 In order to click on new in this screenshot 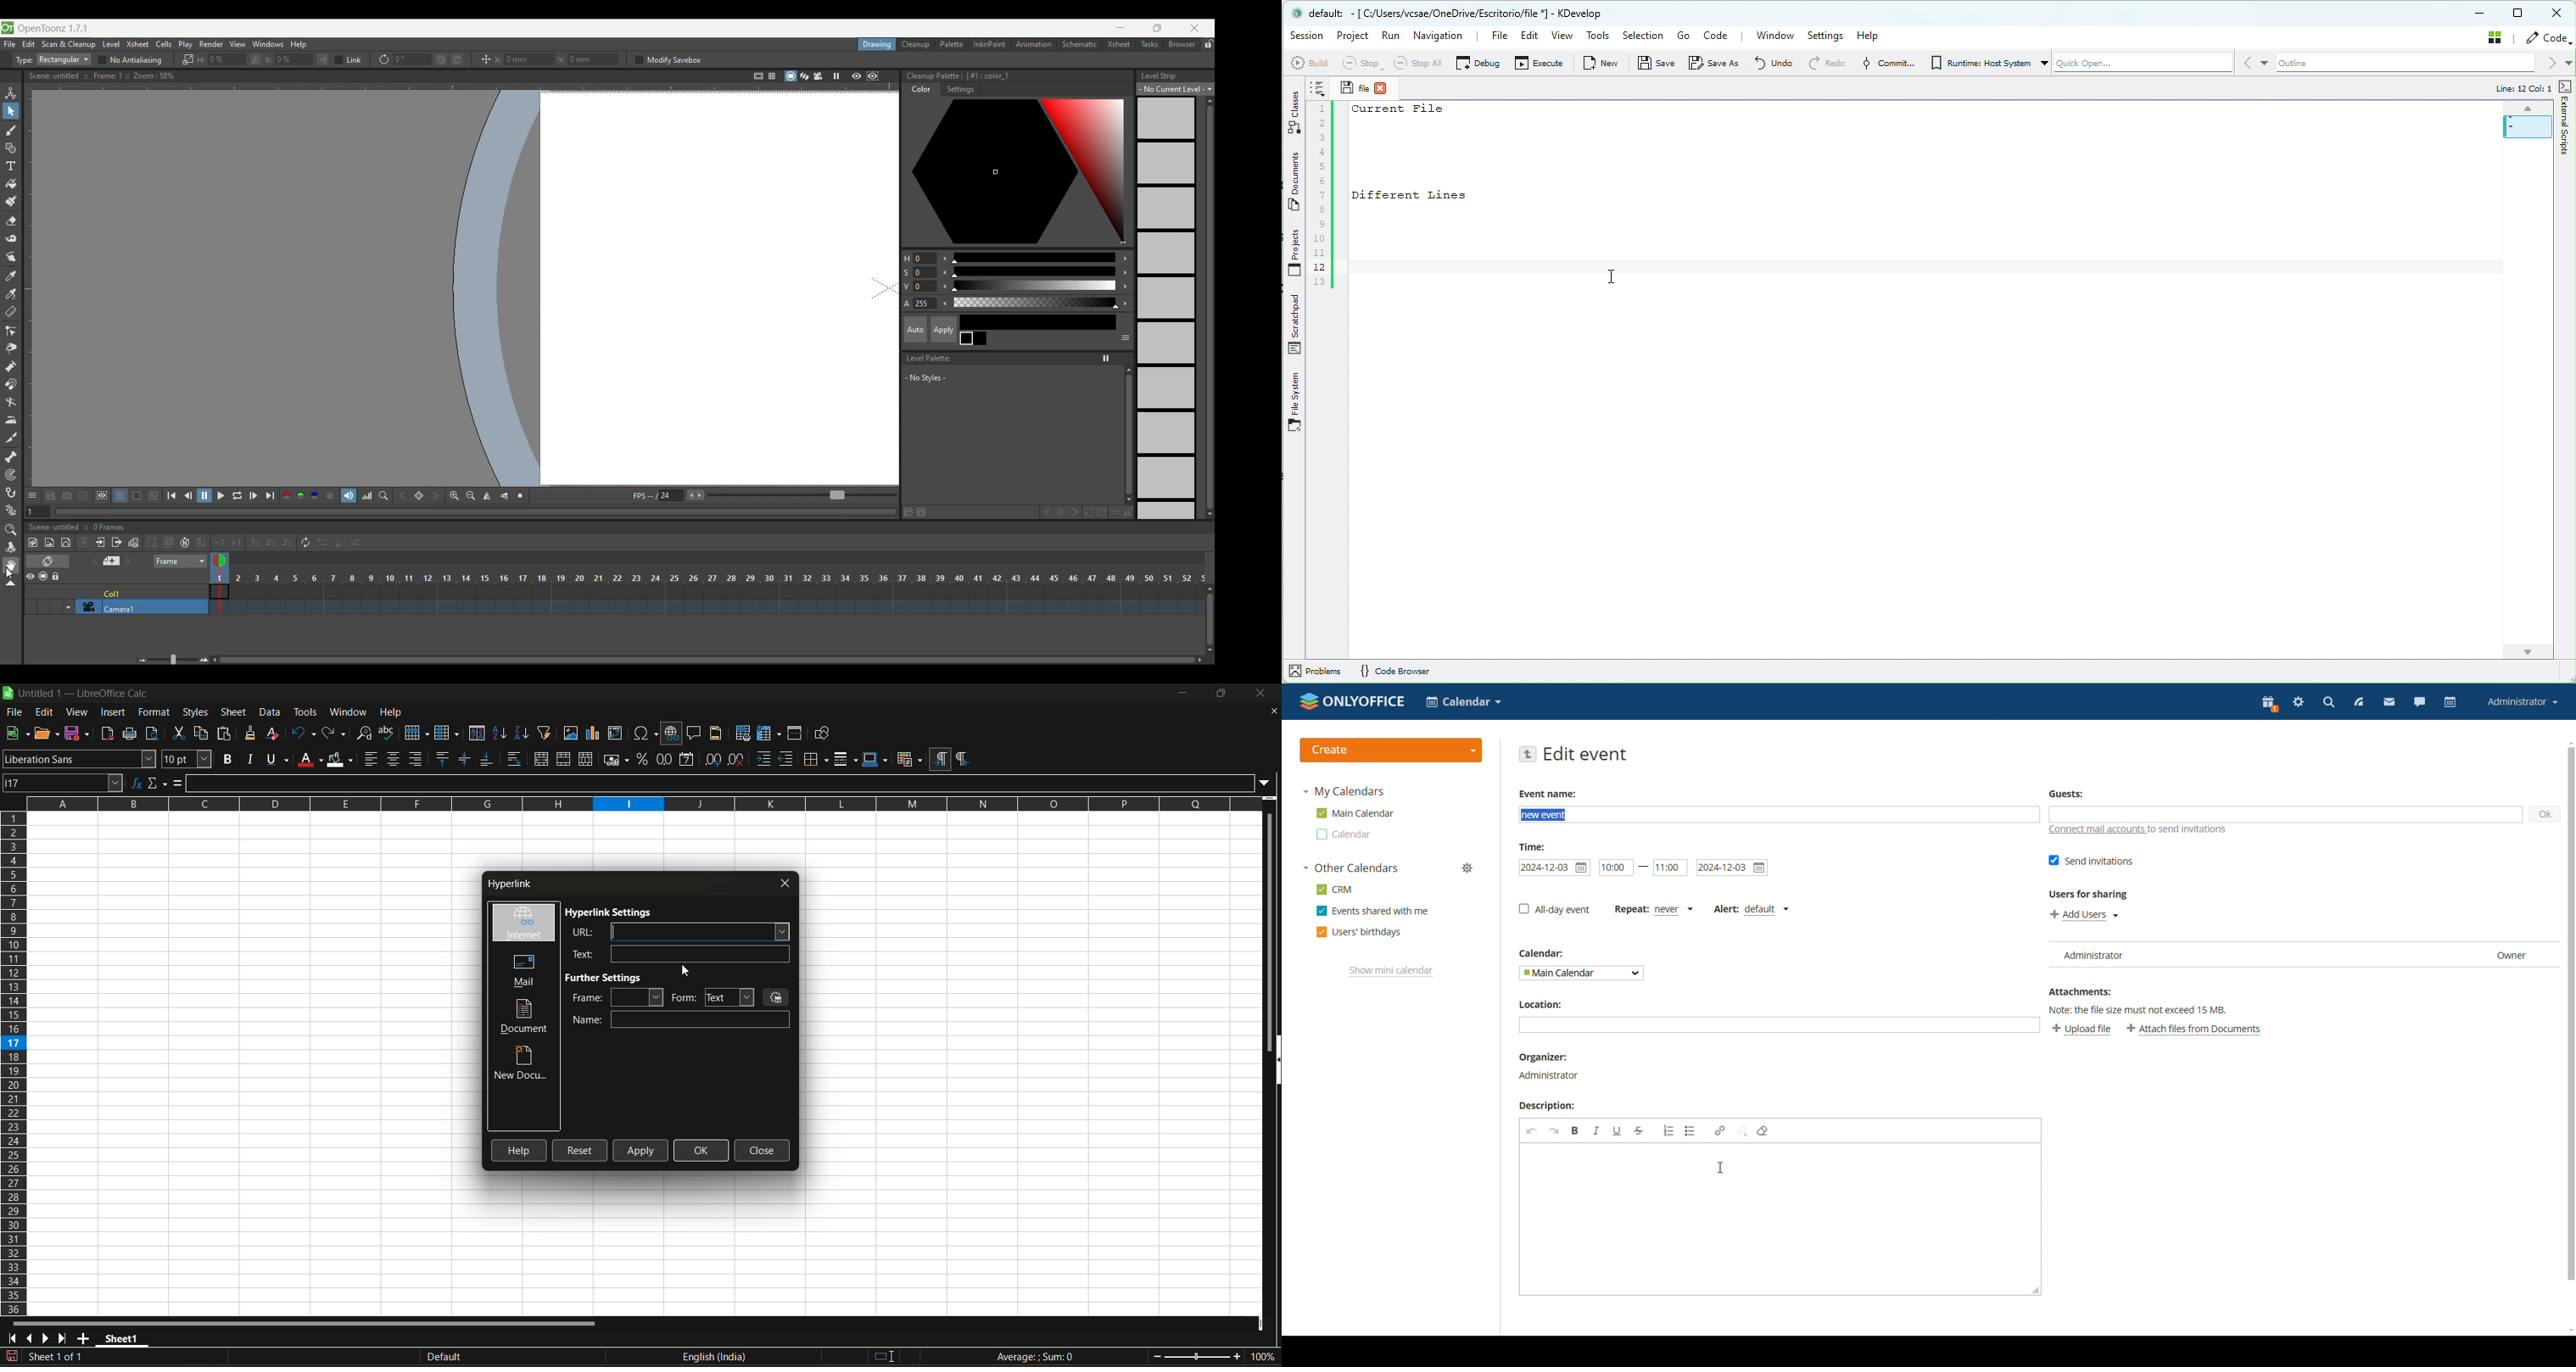, I will do `click(47, 733)`.